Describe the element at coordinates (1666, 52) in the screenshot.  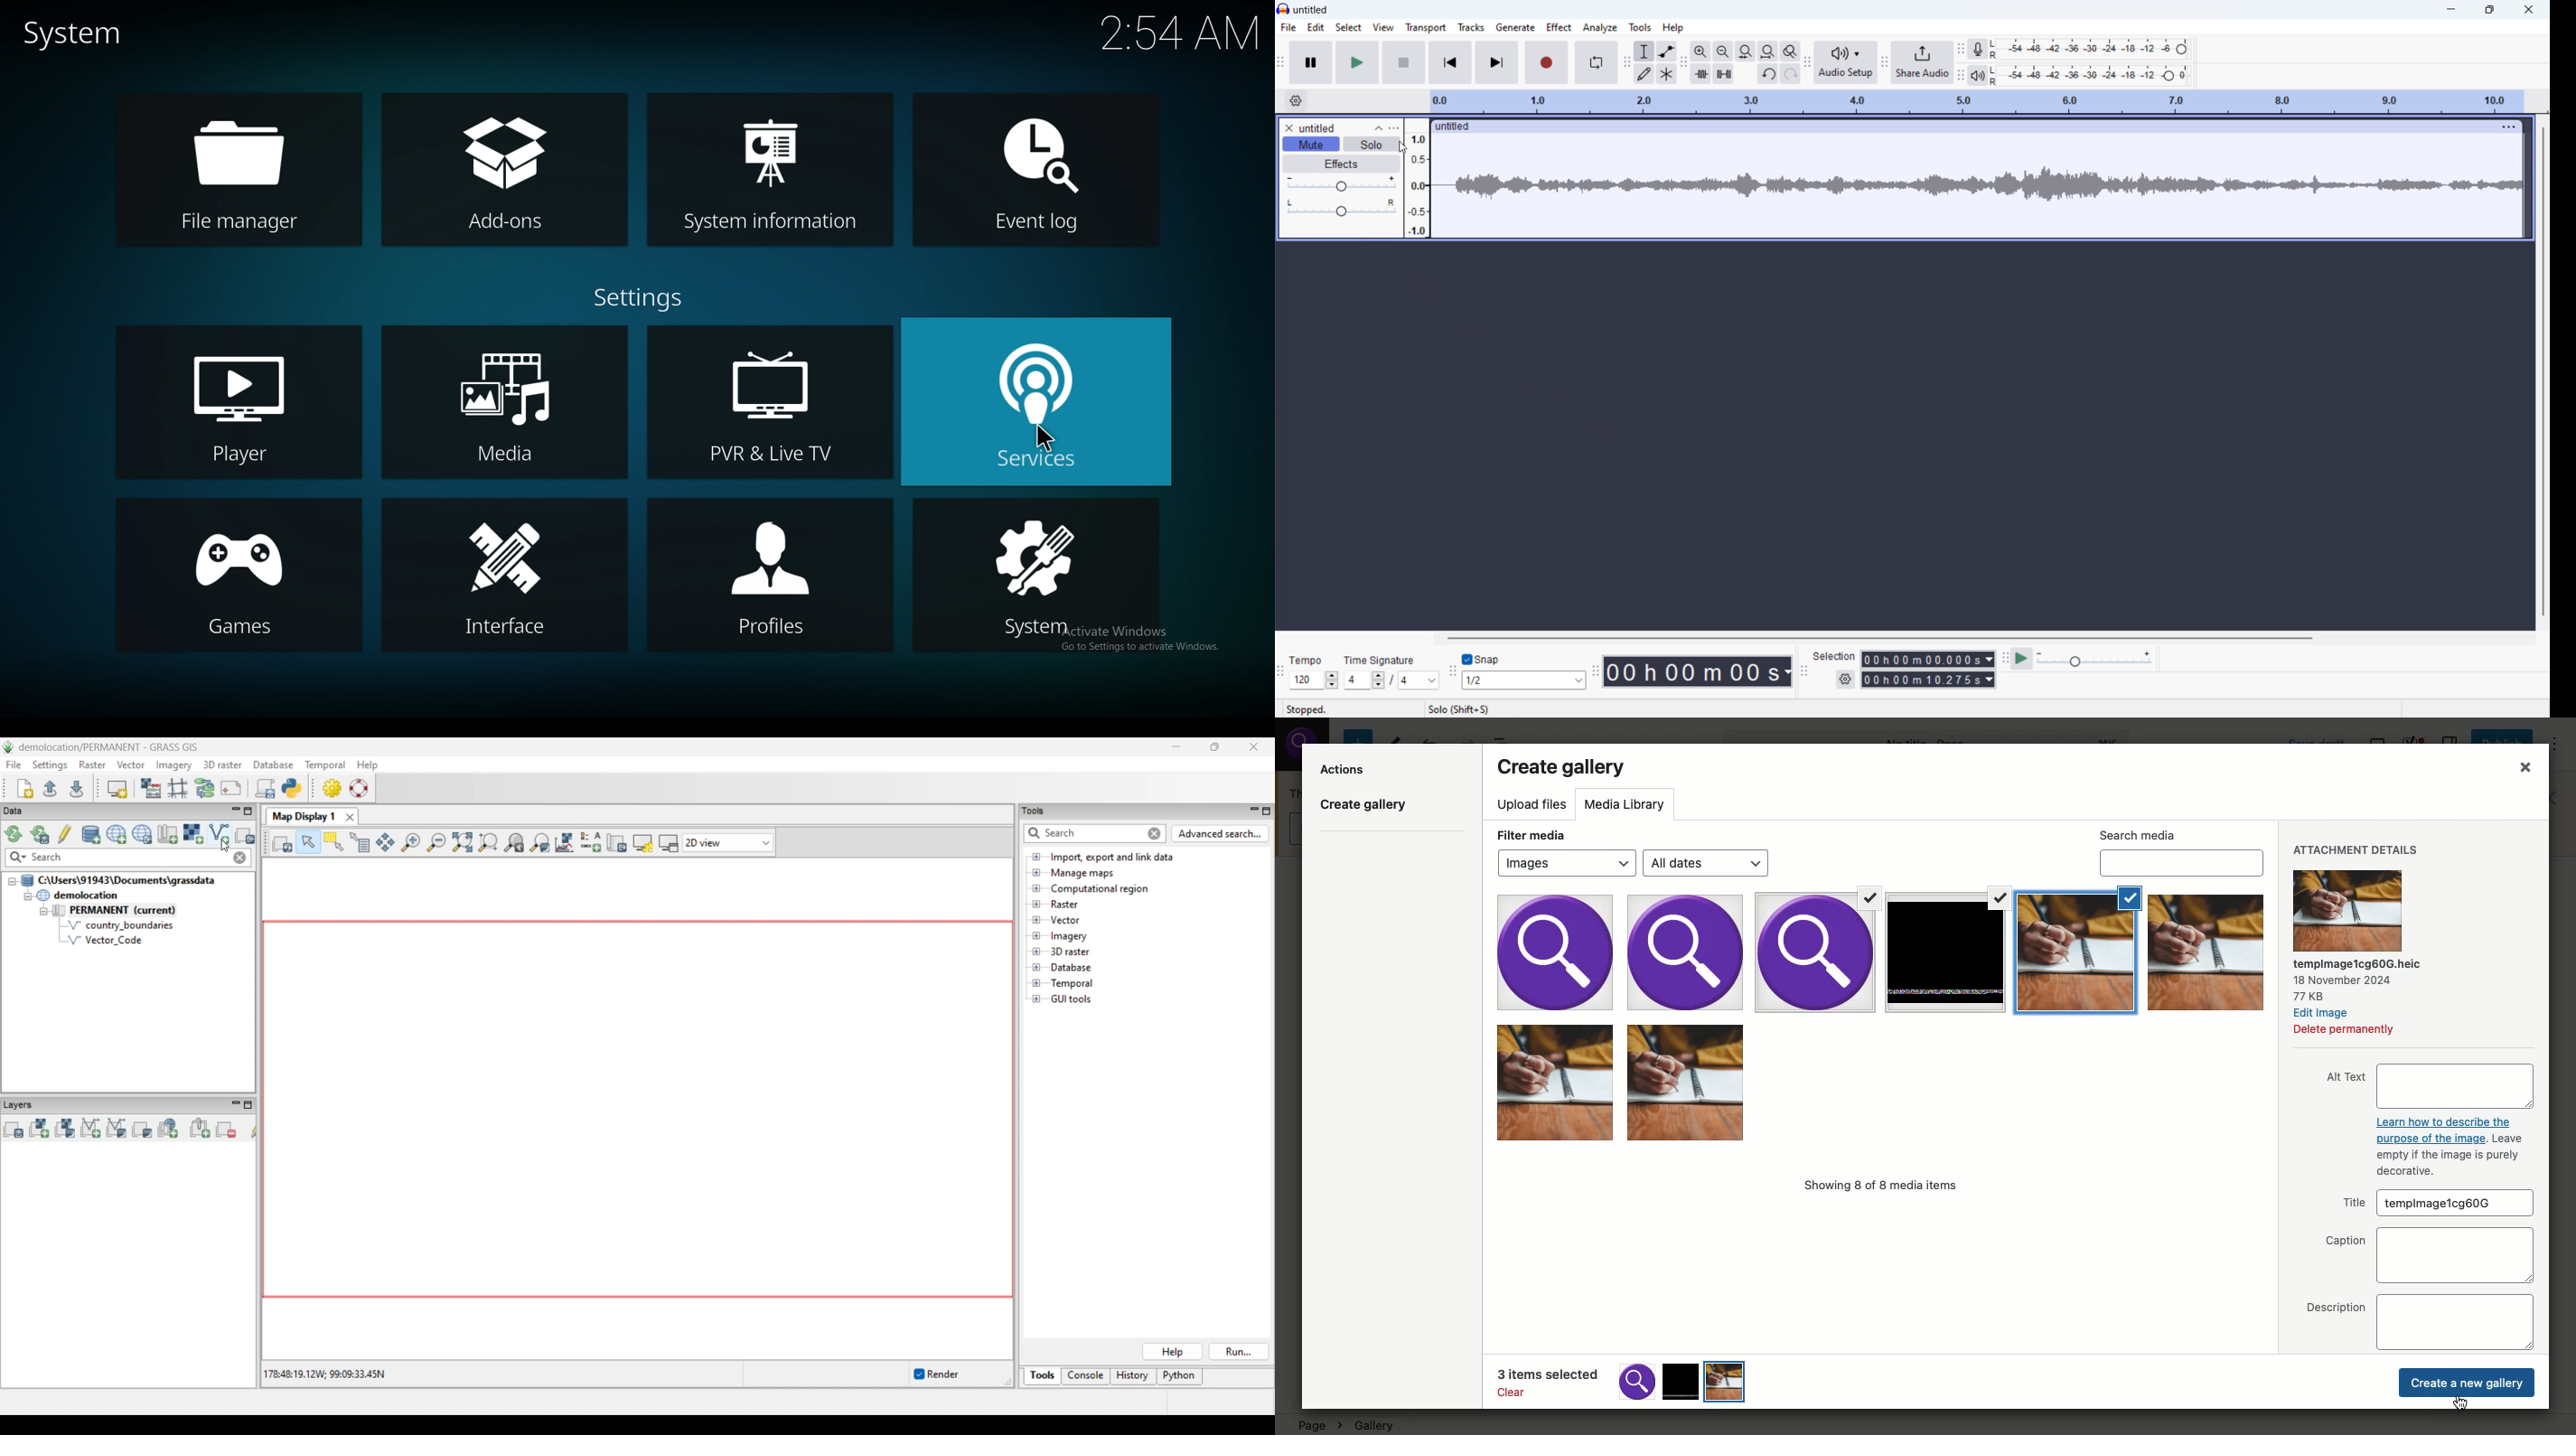
I see `envelop tool` at that location.